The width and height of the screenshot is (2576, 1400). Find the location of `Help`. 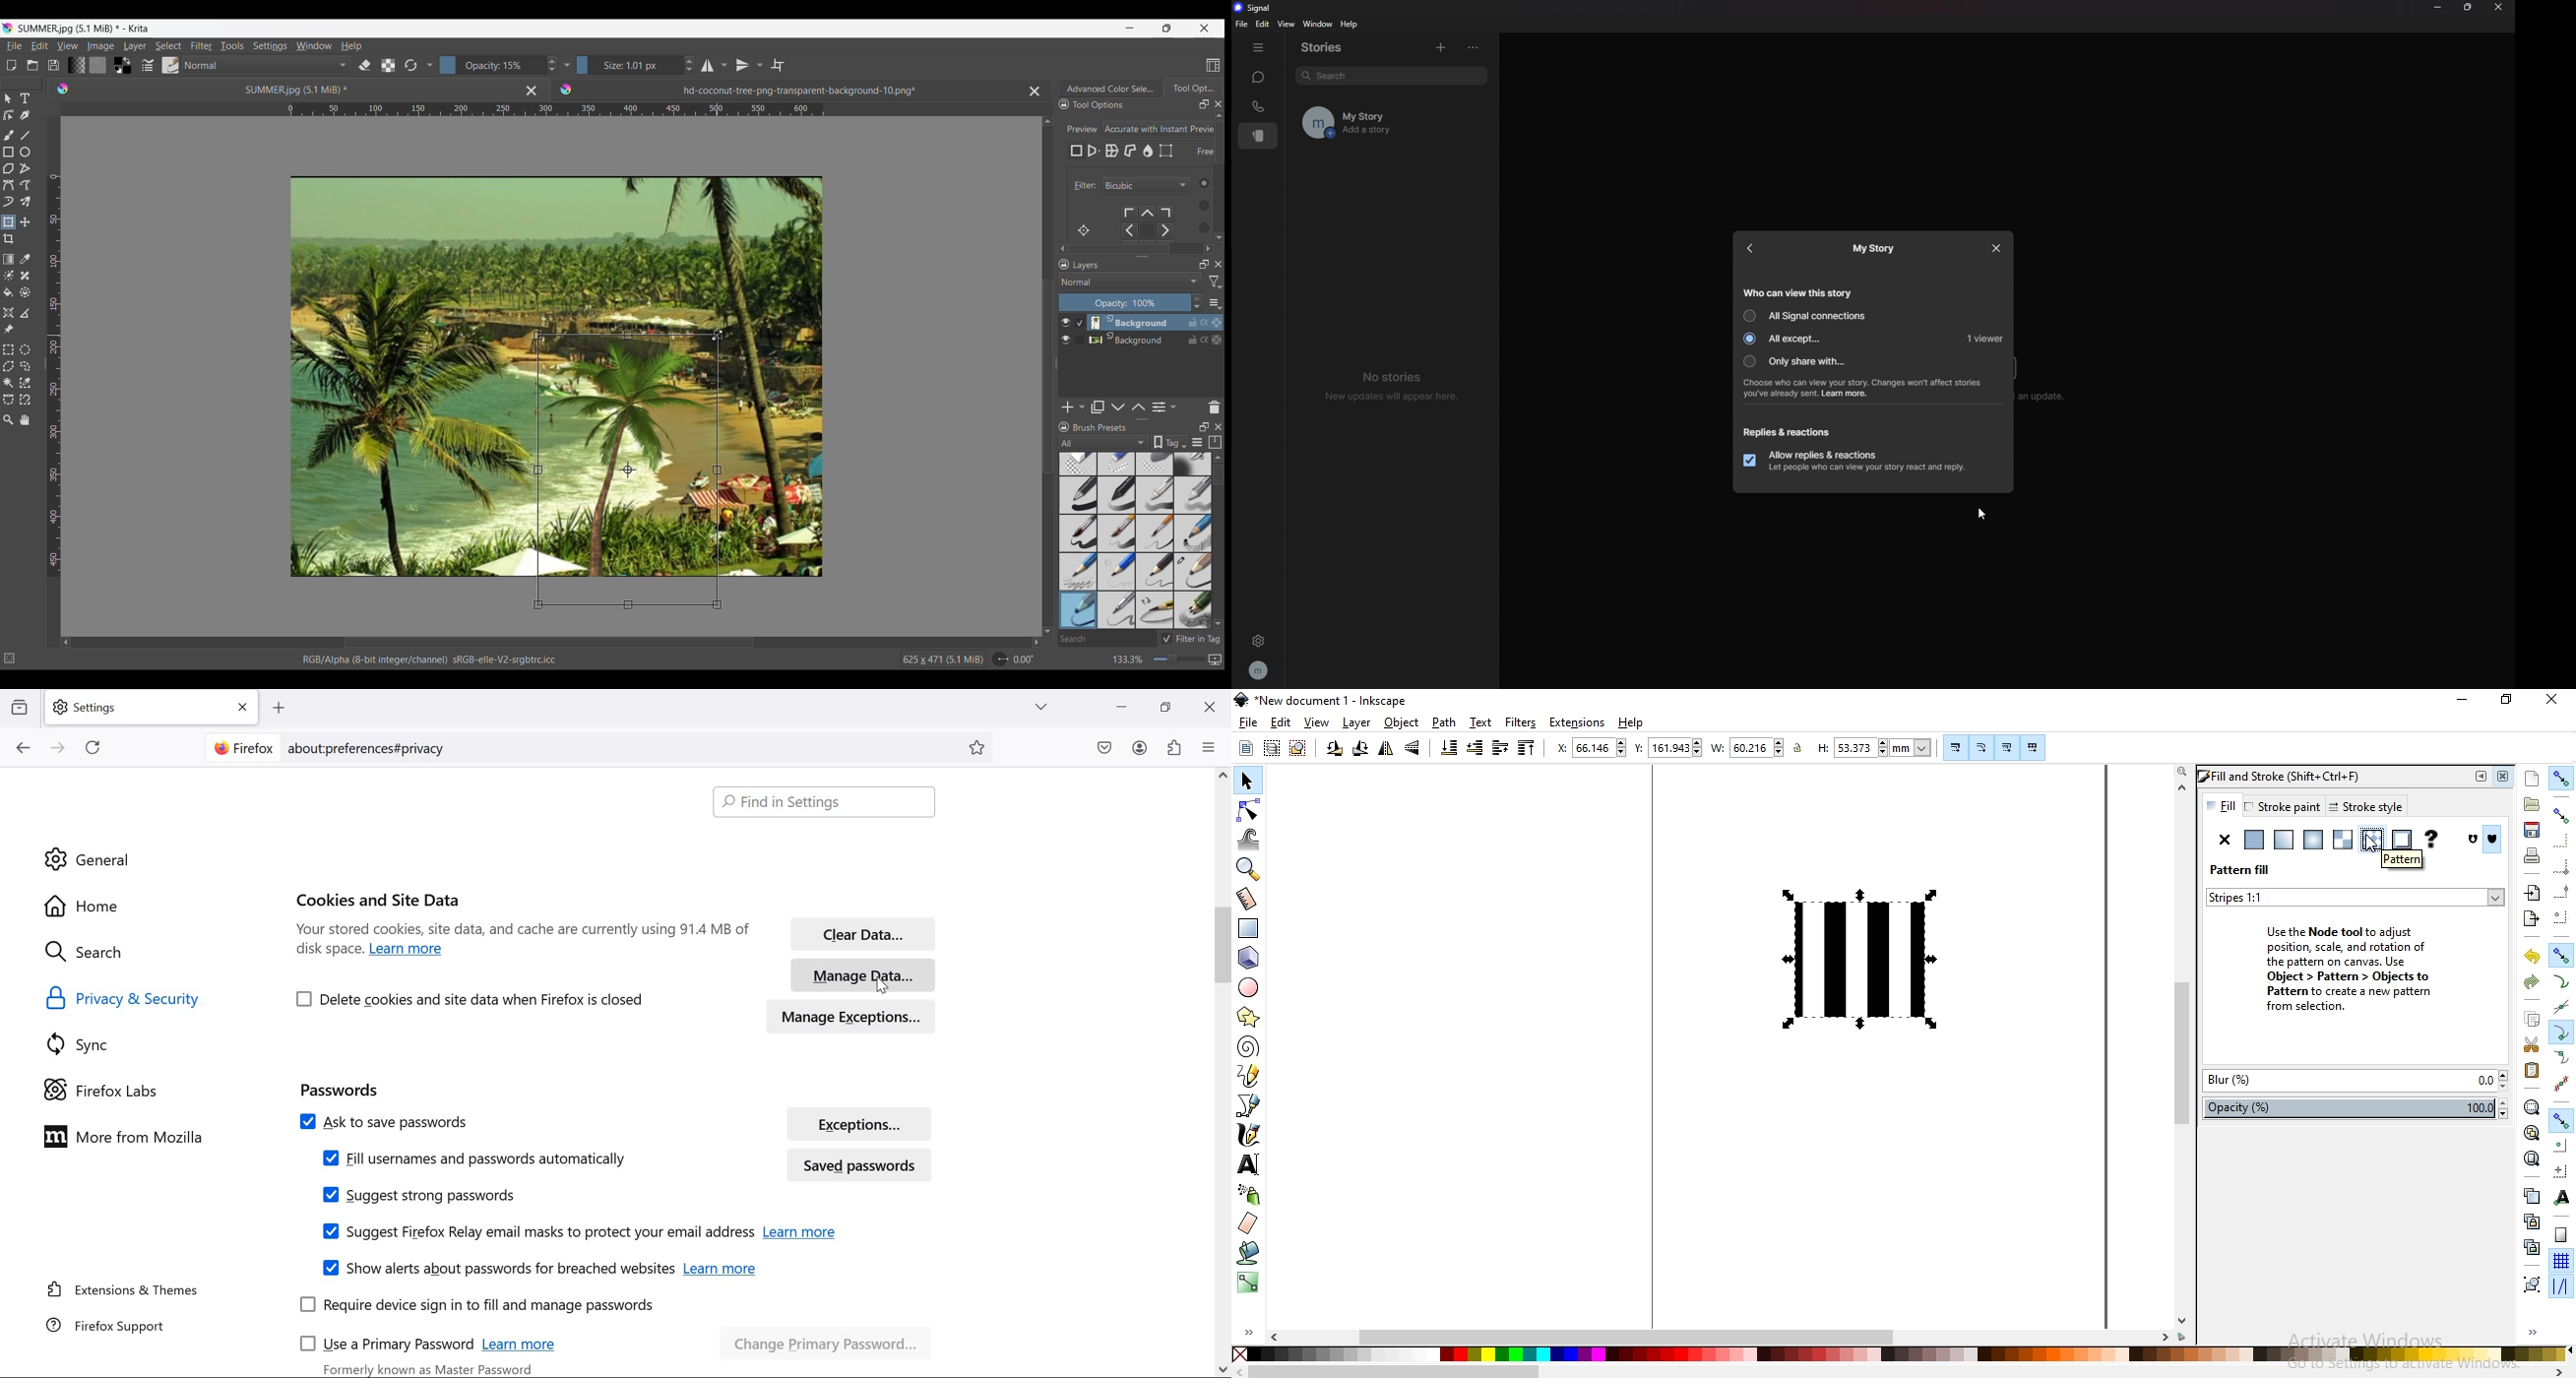

Help is located at coordinates (352, 47).